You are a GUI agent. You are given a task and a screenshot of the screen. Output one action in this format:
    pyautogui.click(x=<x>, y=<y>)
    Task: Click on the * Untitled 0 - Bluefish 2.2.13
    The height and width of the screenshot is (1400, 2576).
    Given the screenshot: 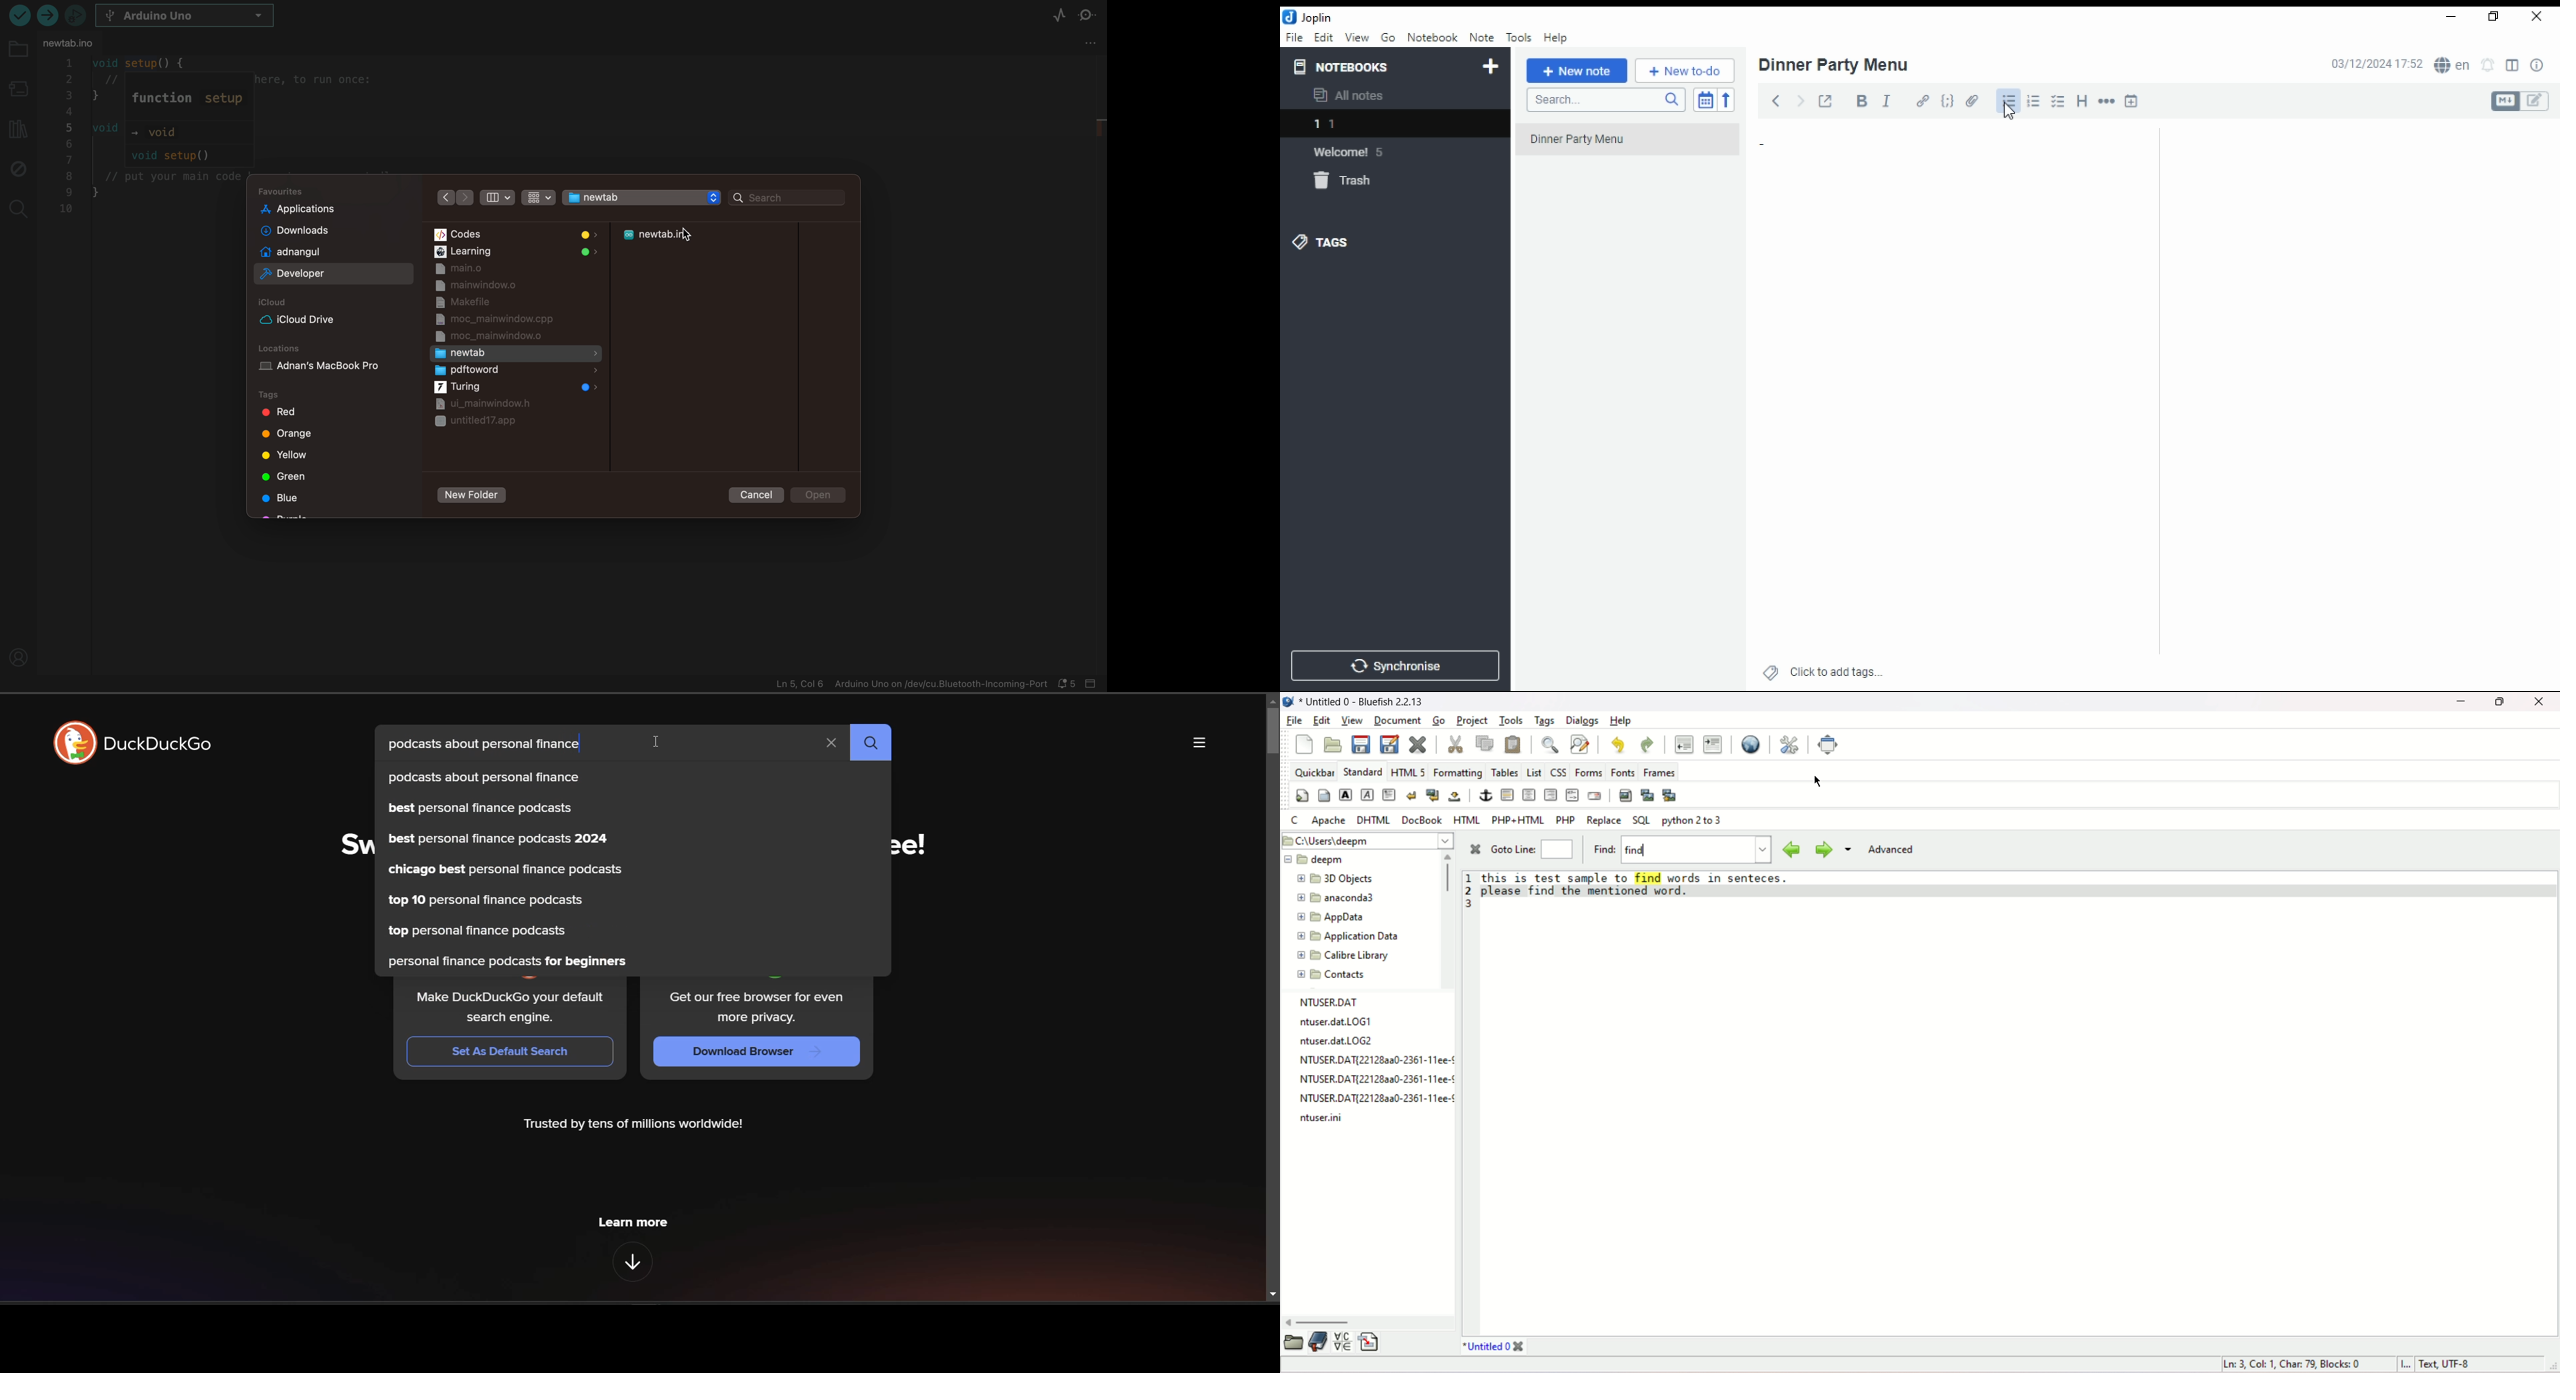 What is the action you would take?
    pyautogui.click(x=1363, y=701)
    